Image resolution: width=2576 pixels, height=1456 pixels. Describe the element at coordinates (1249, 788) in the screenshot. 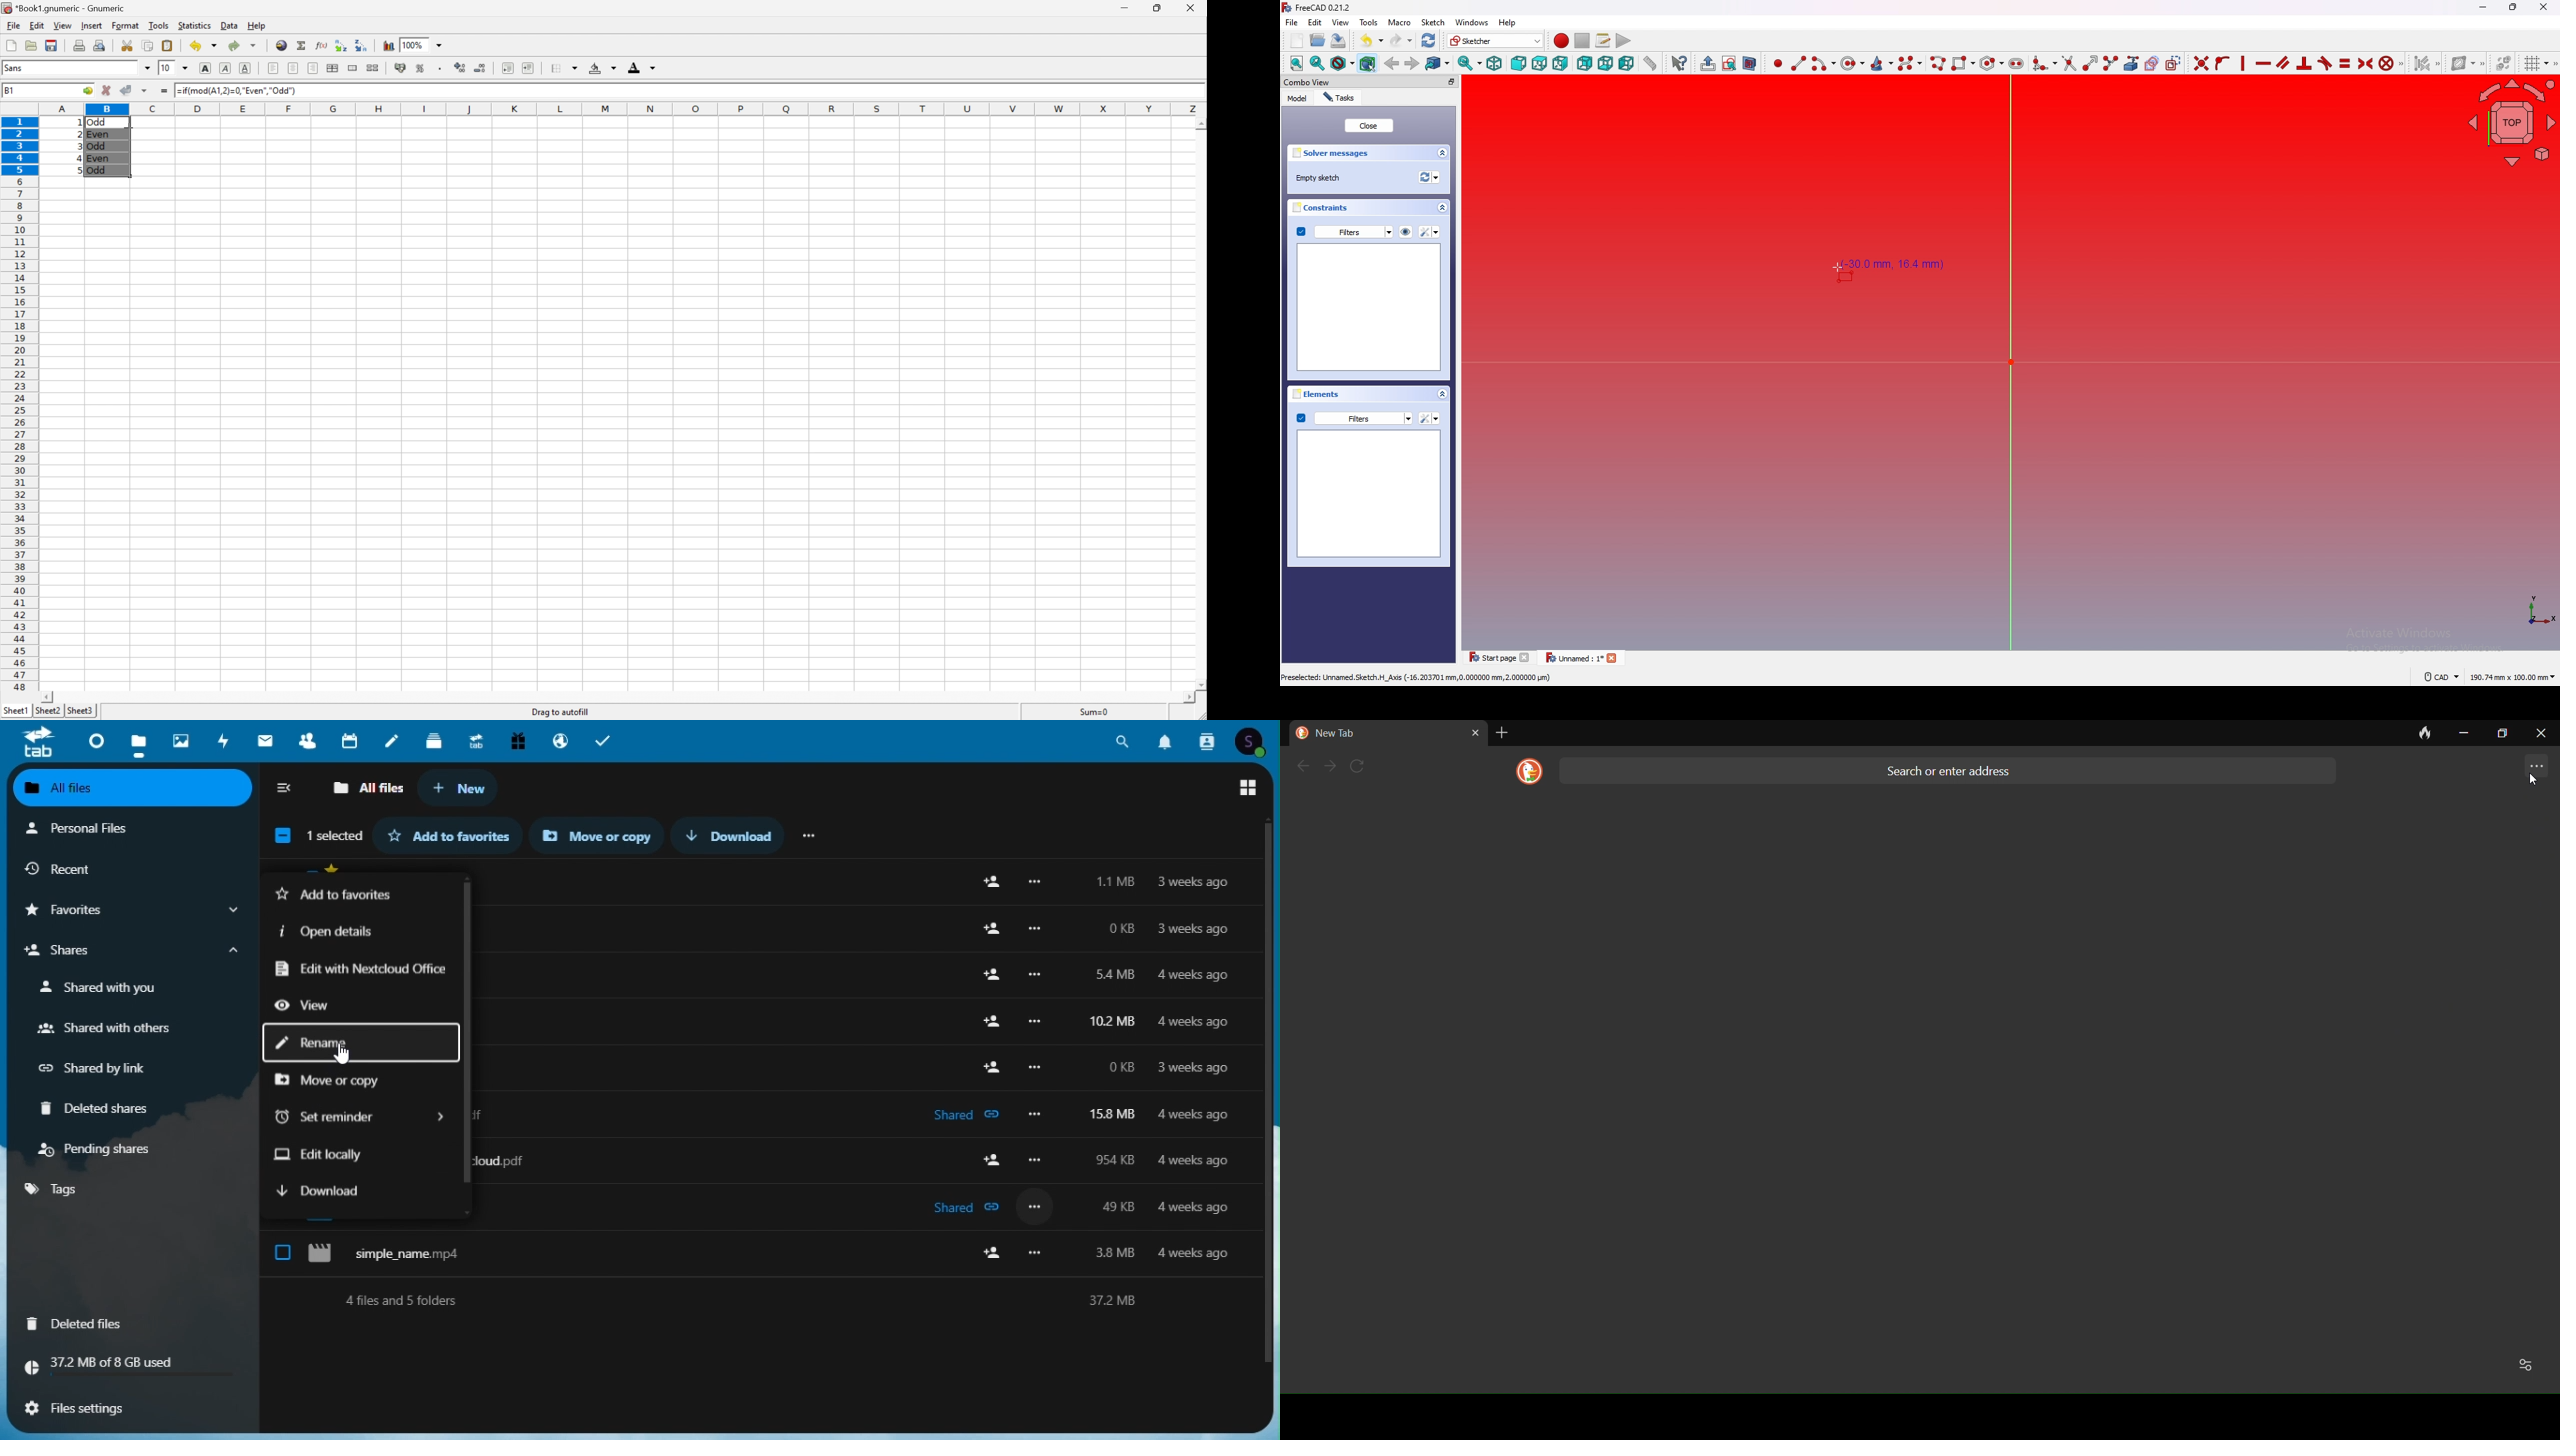

I see `switch to grid view` at that location.